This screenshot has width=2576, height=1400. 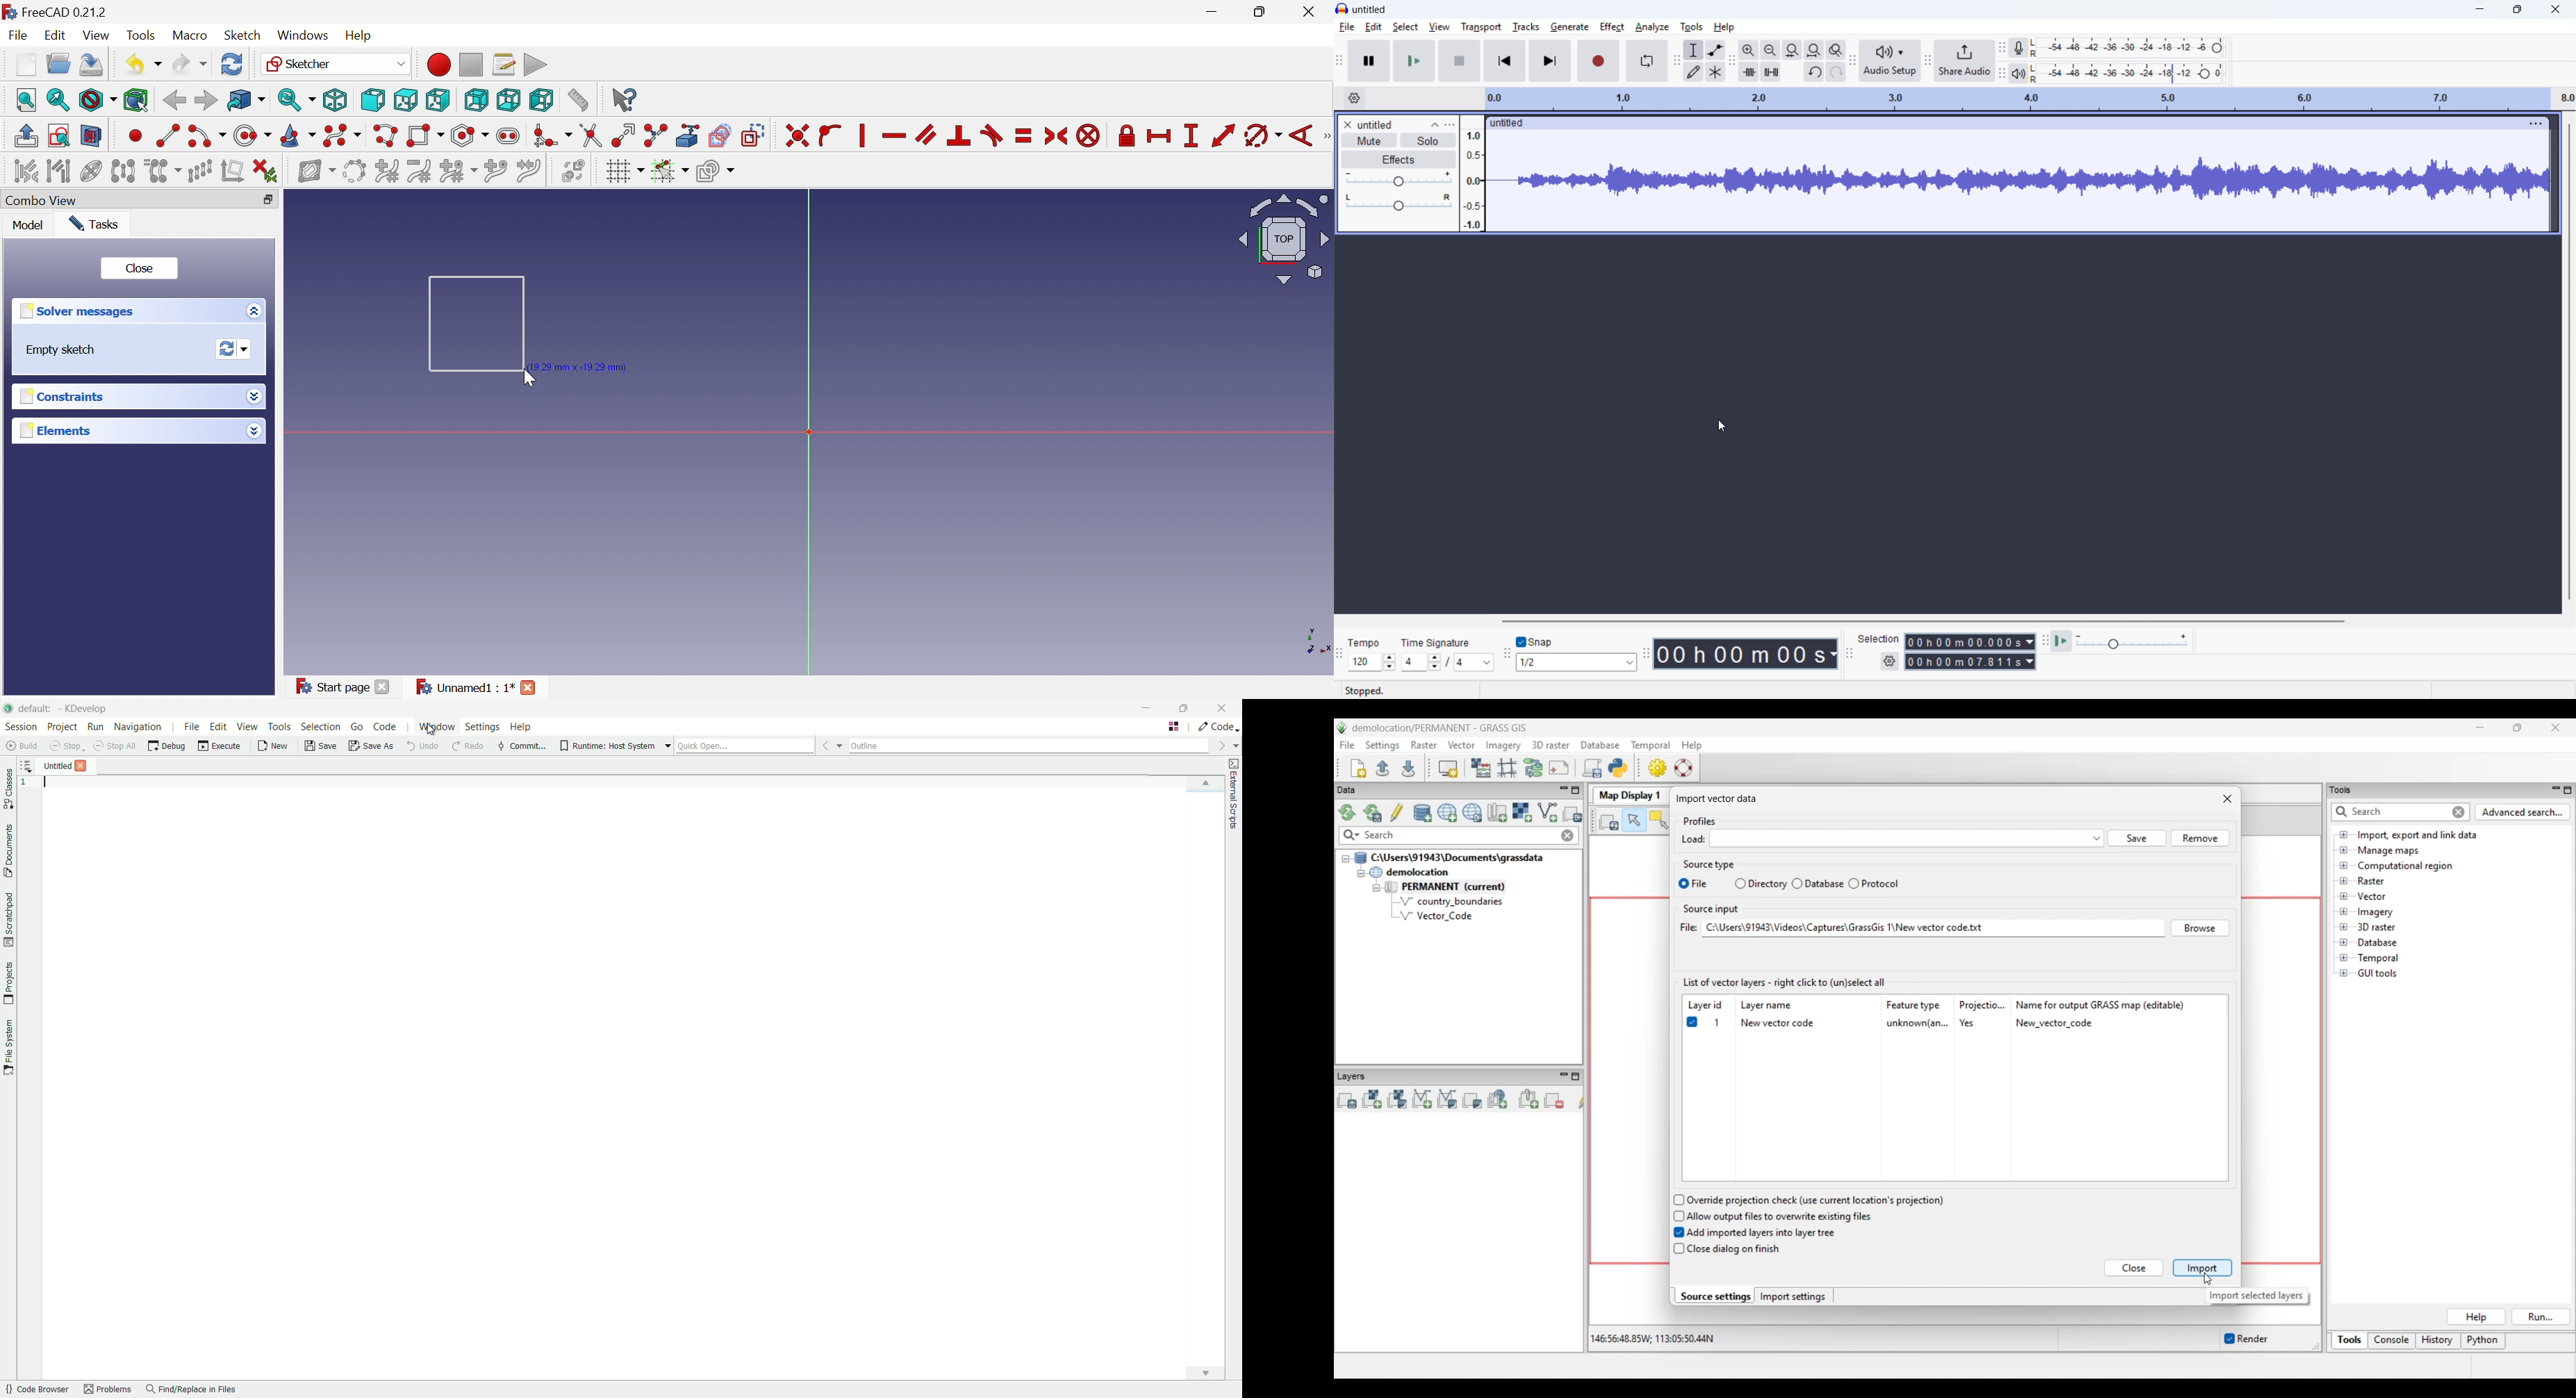 What do you see at coordinates (925, 134) in the screenshot?
I see `Constrain parallel` at bounding box center [925, 134].